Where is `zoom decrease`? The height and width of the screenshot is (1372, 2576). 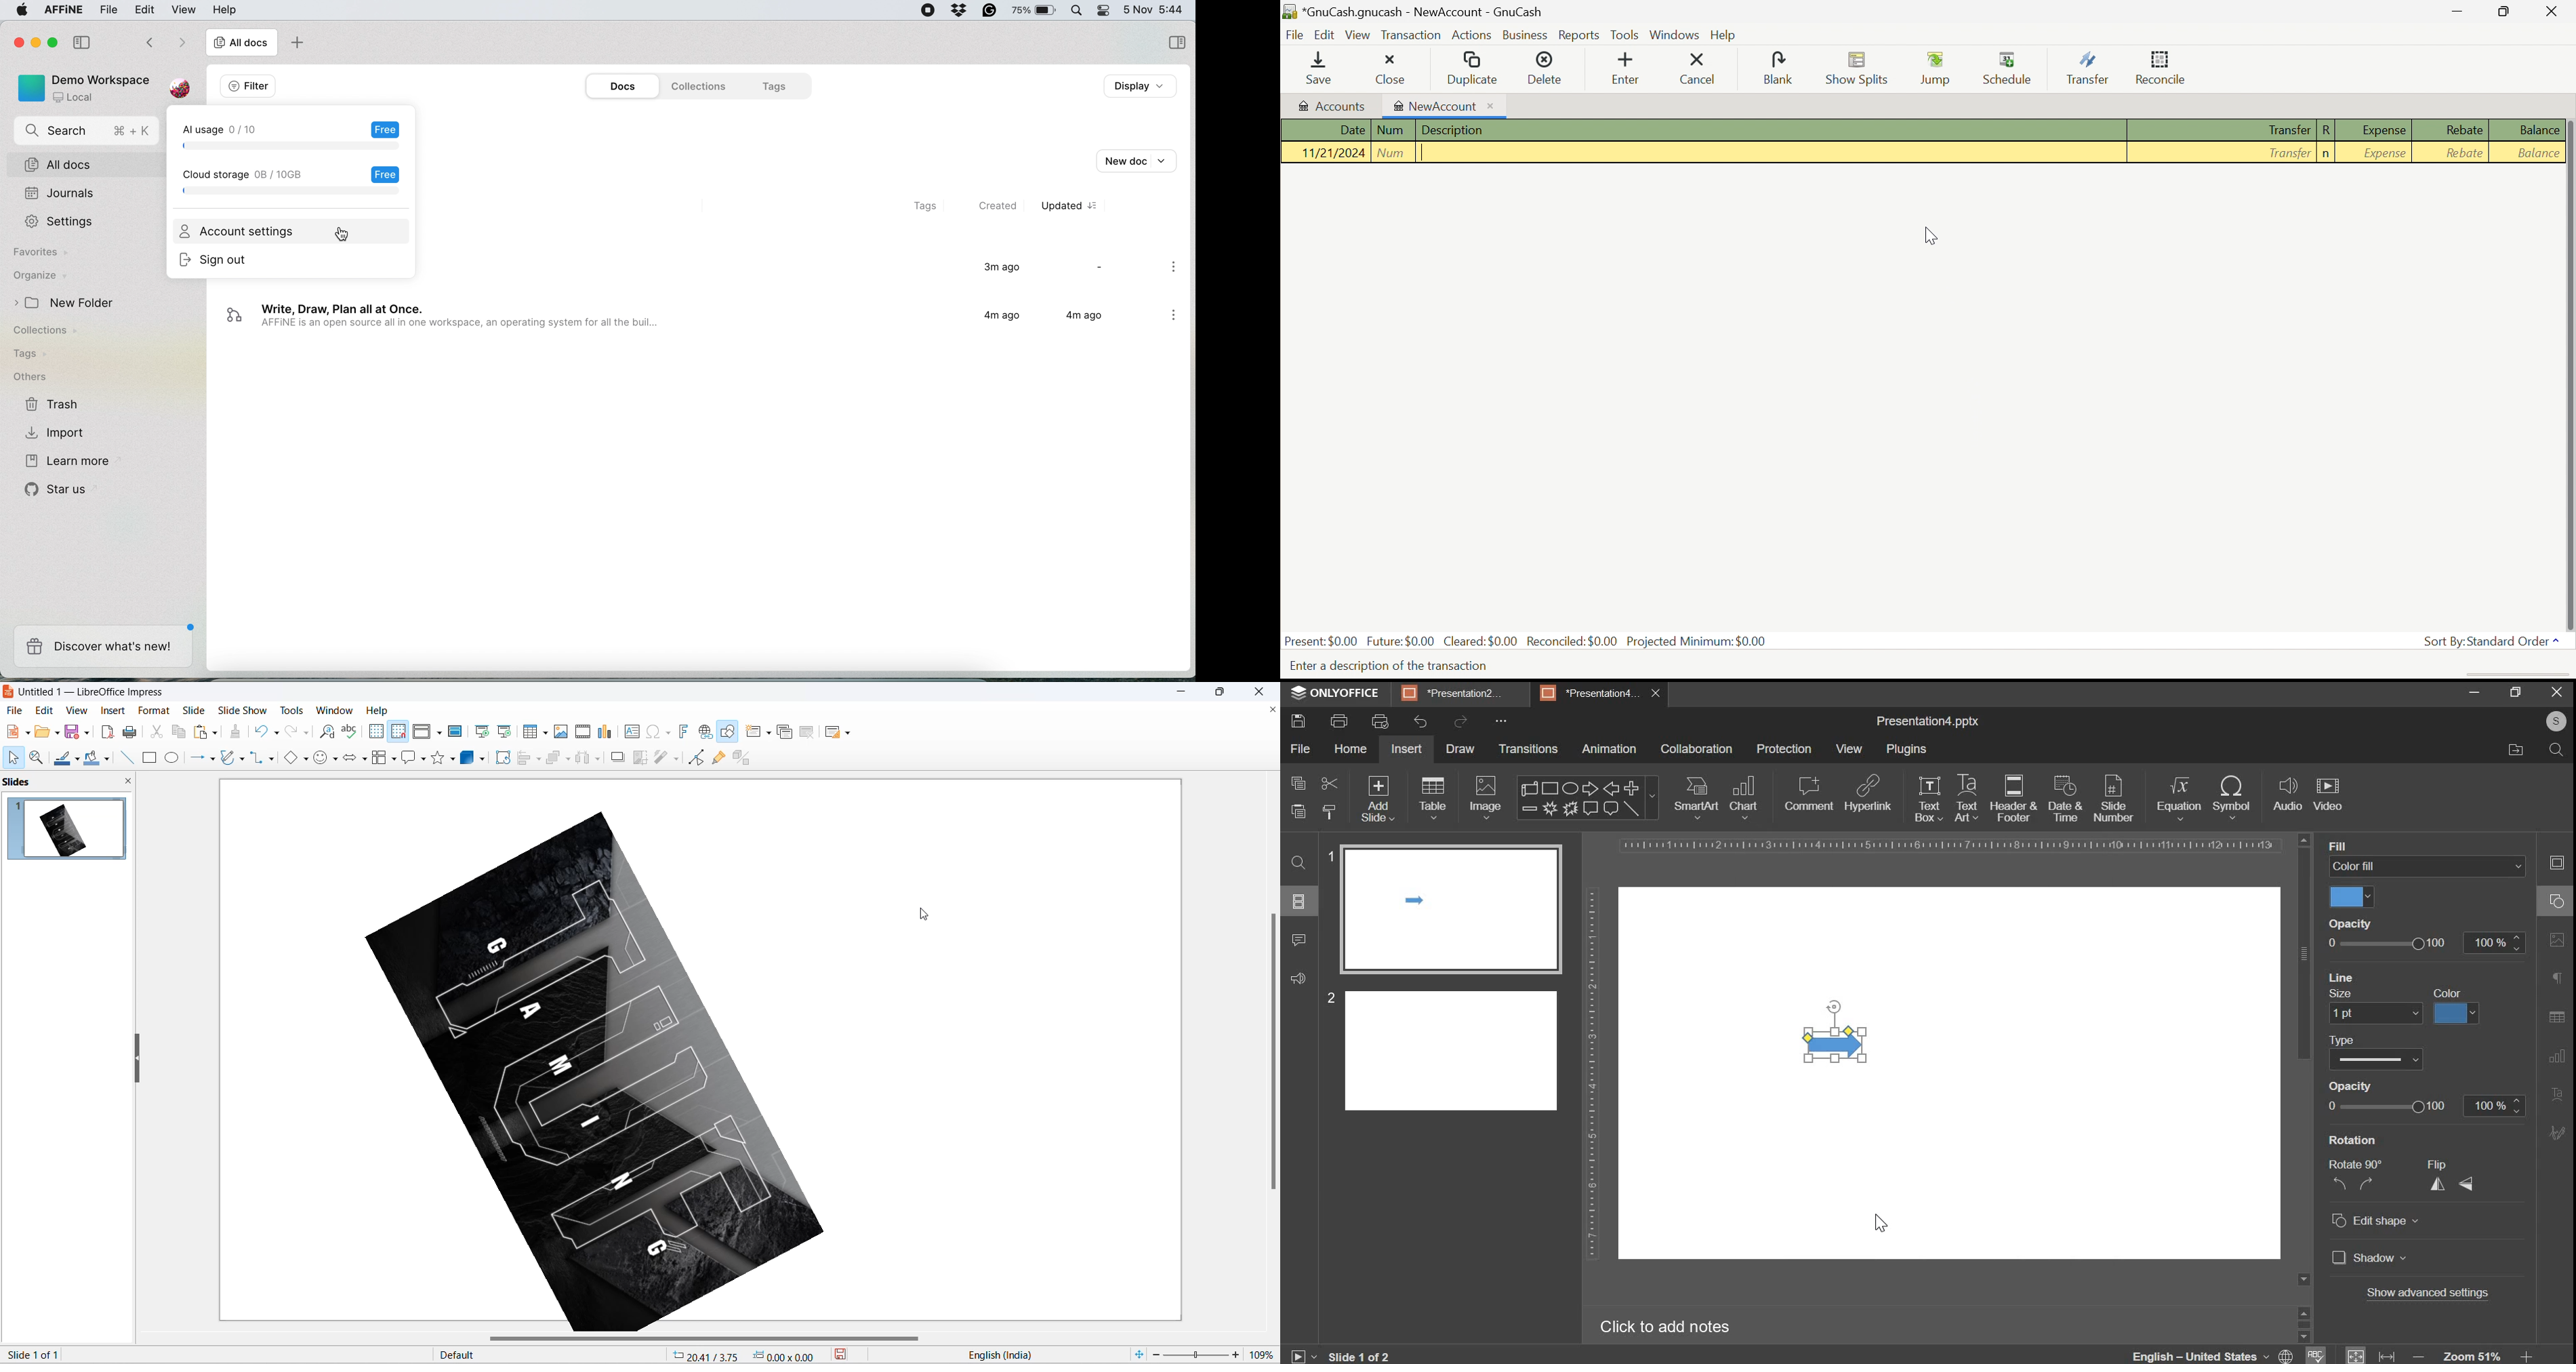
zoom decrease is located at coordinates (1155, 1356).